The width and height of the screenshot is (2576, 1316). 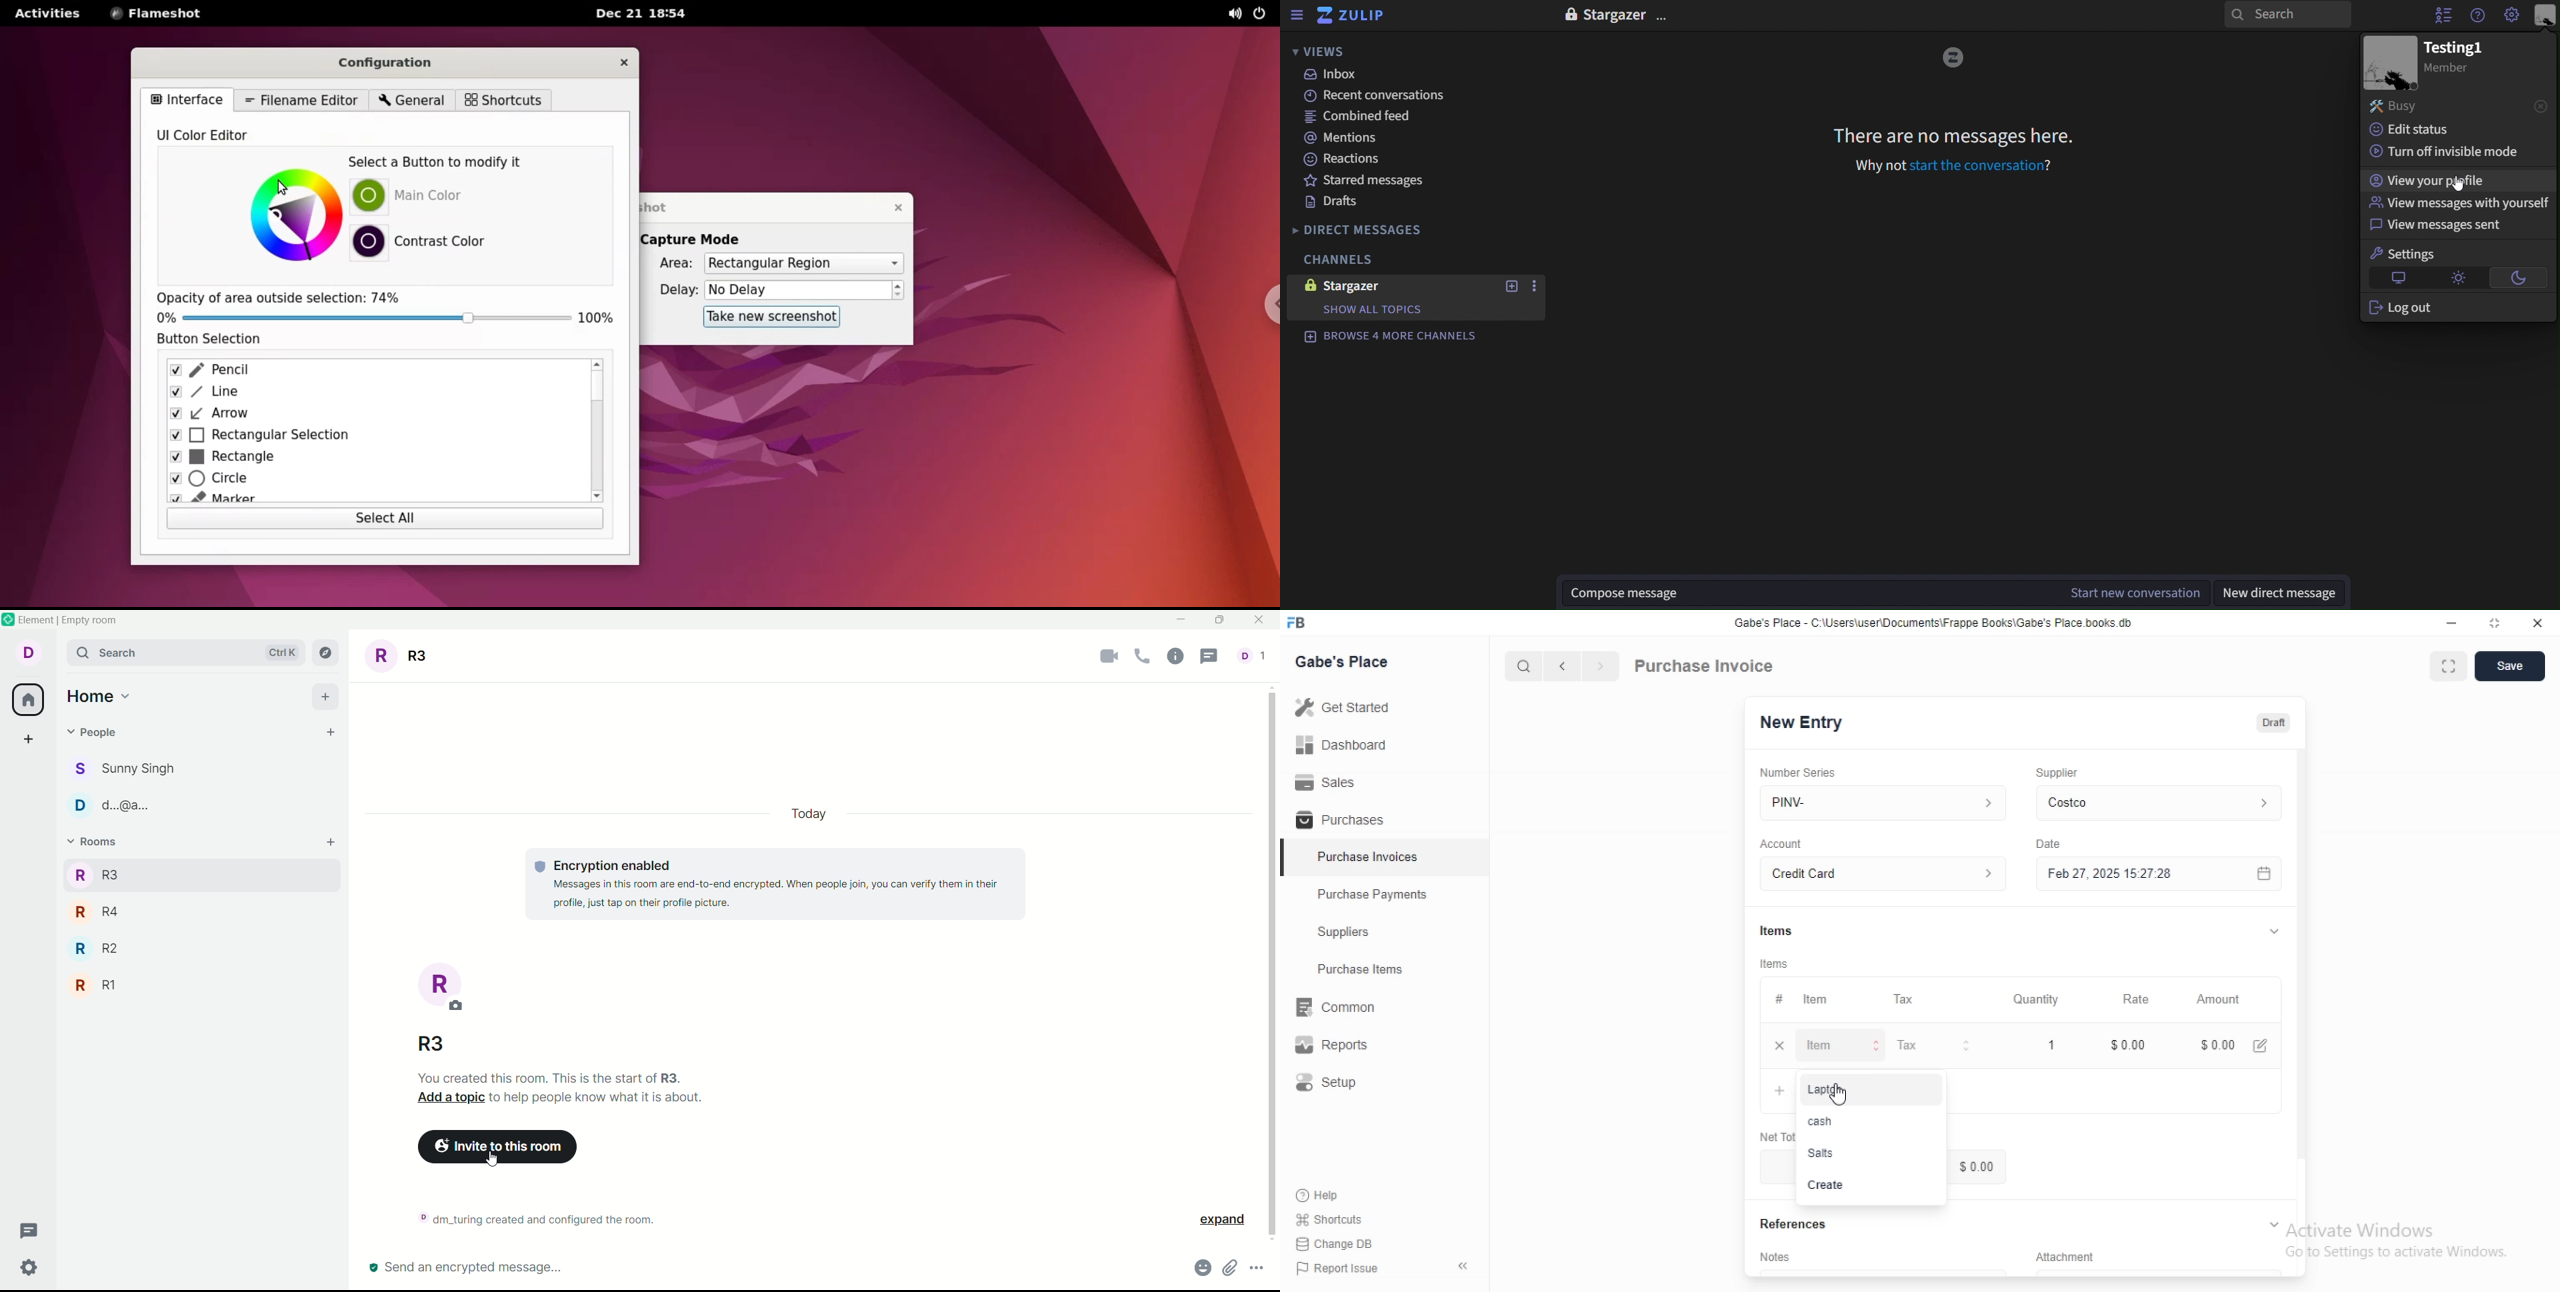 What do you see at coordinates (1330, 1219) in the screenshot?
I see `Shortcuts` at bounding box center [1330, 1219].